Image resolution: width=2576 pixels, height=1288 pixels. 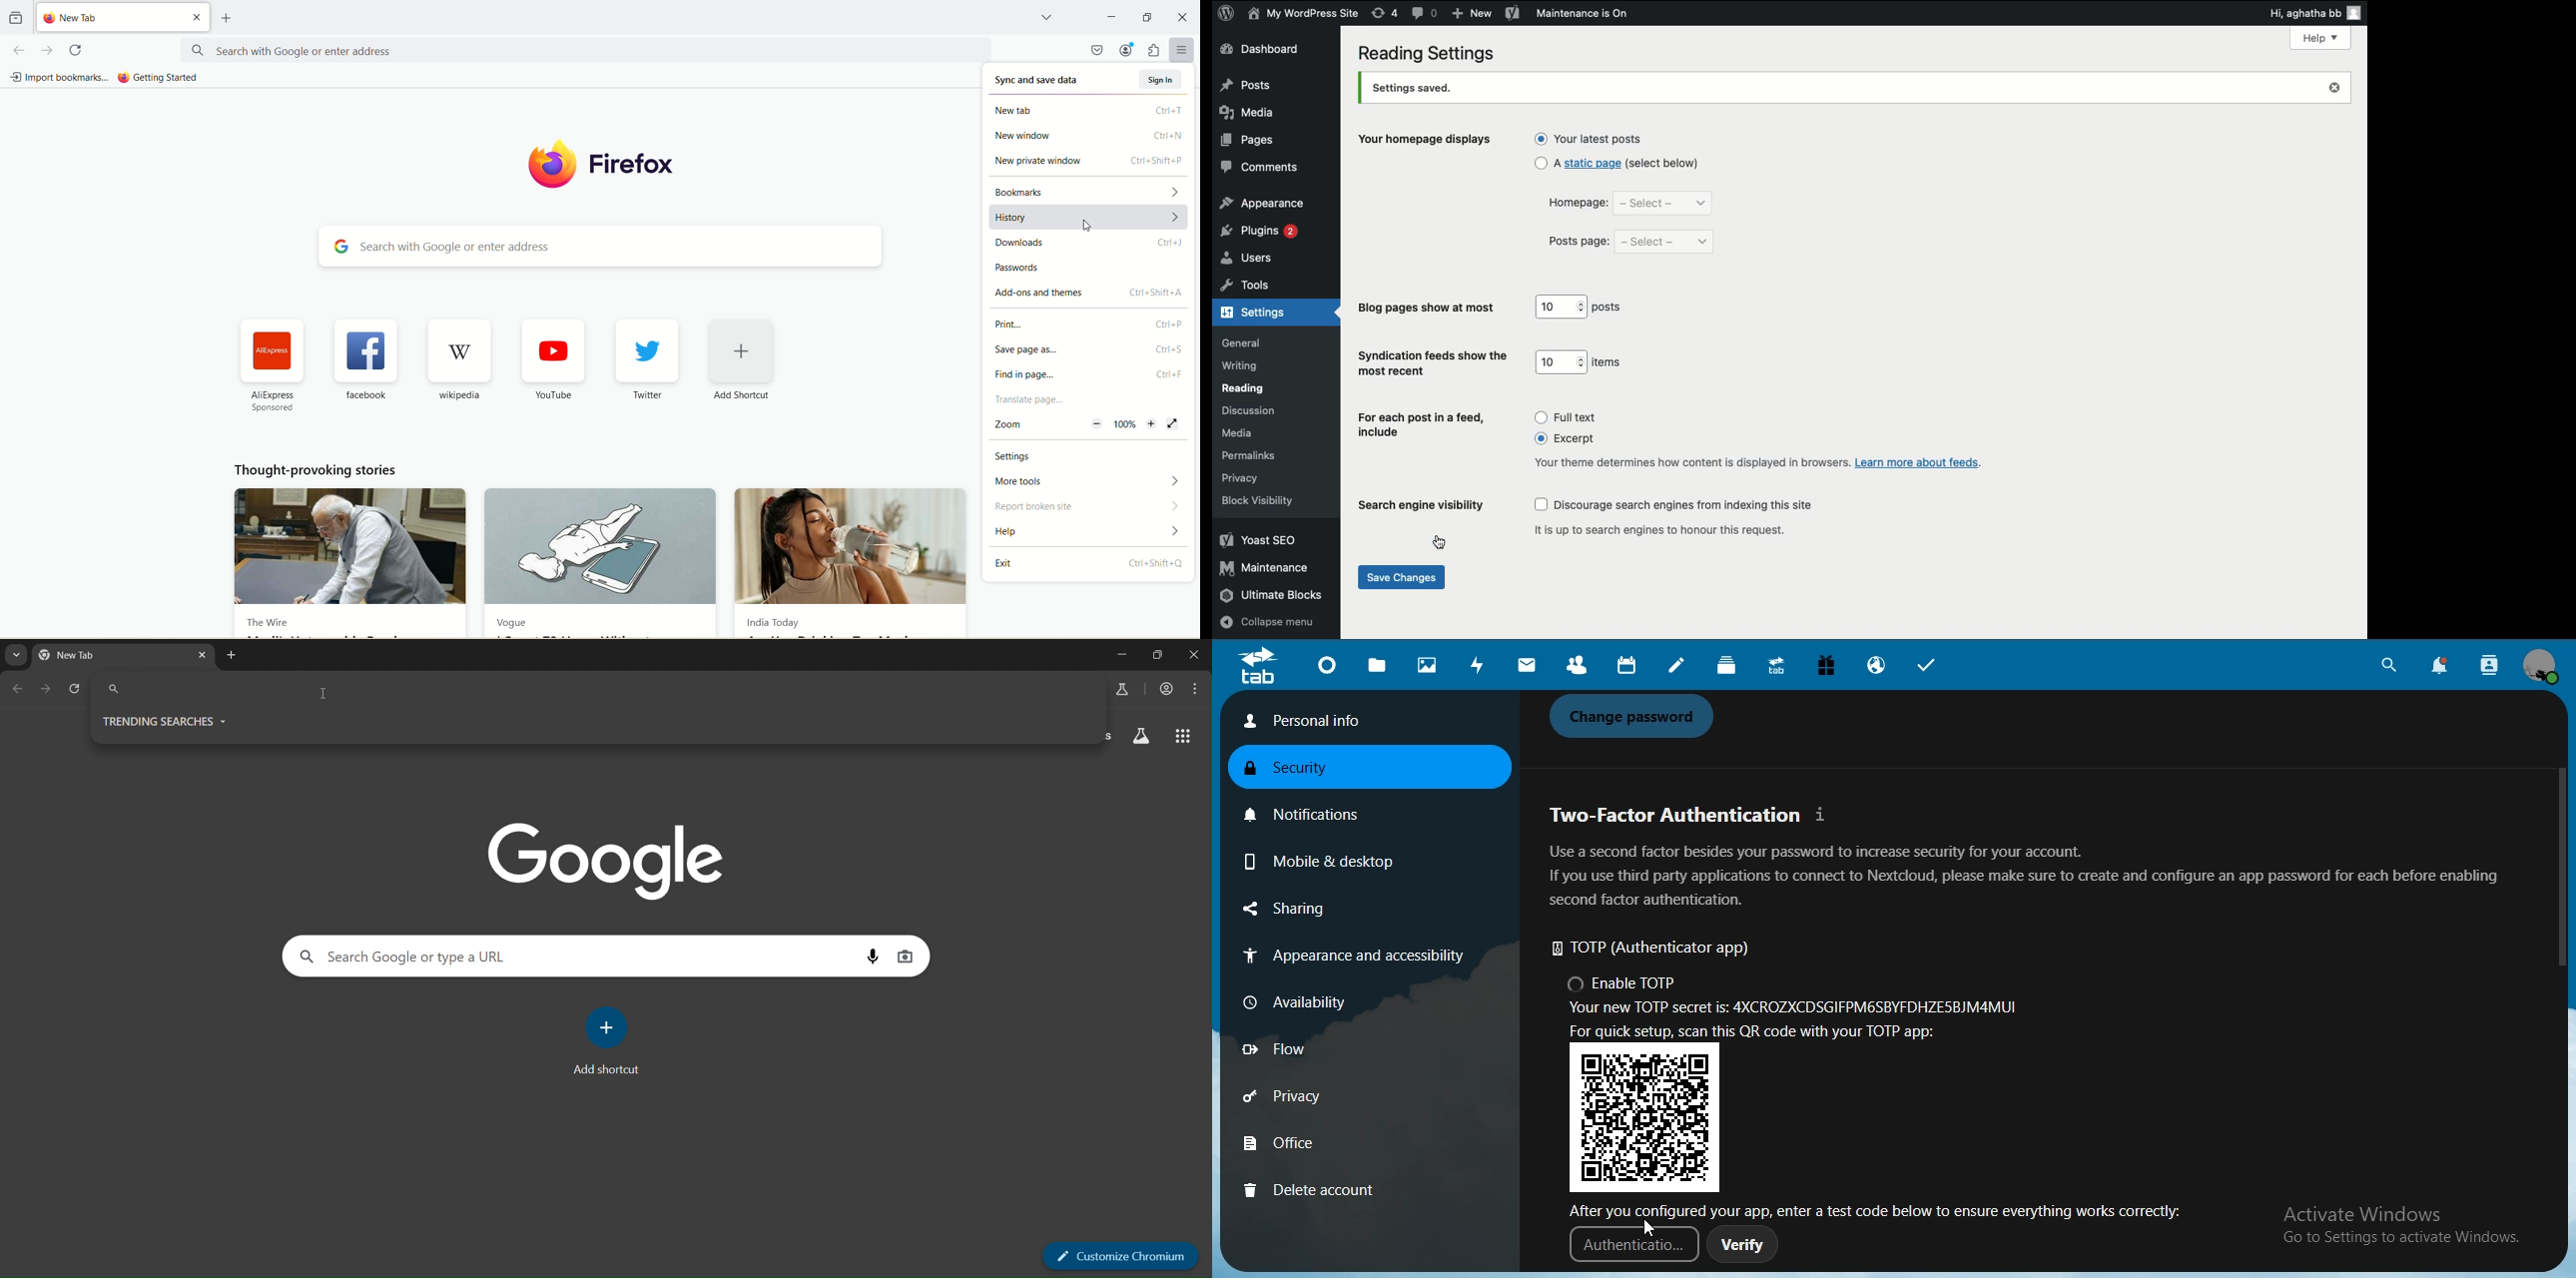 I want to click on logo, so click(x=545, y=165).